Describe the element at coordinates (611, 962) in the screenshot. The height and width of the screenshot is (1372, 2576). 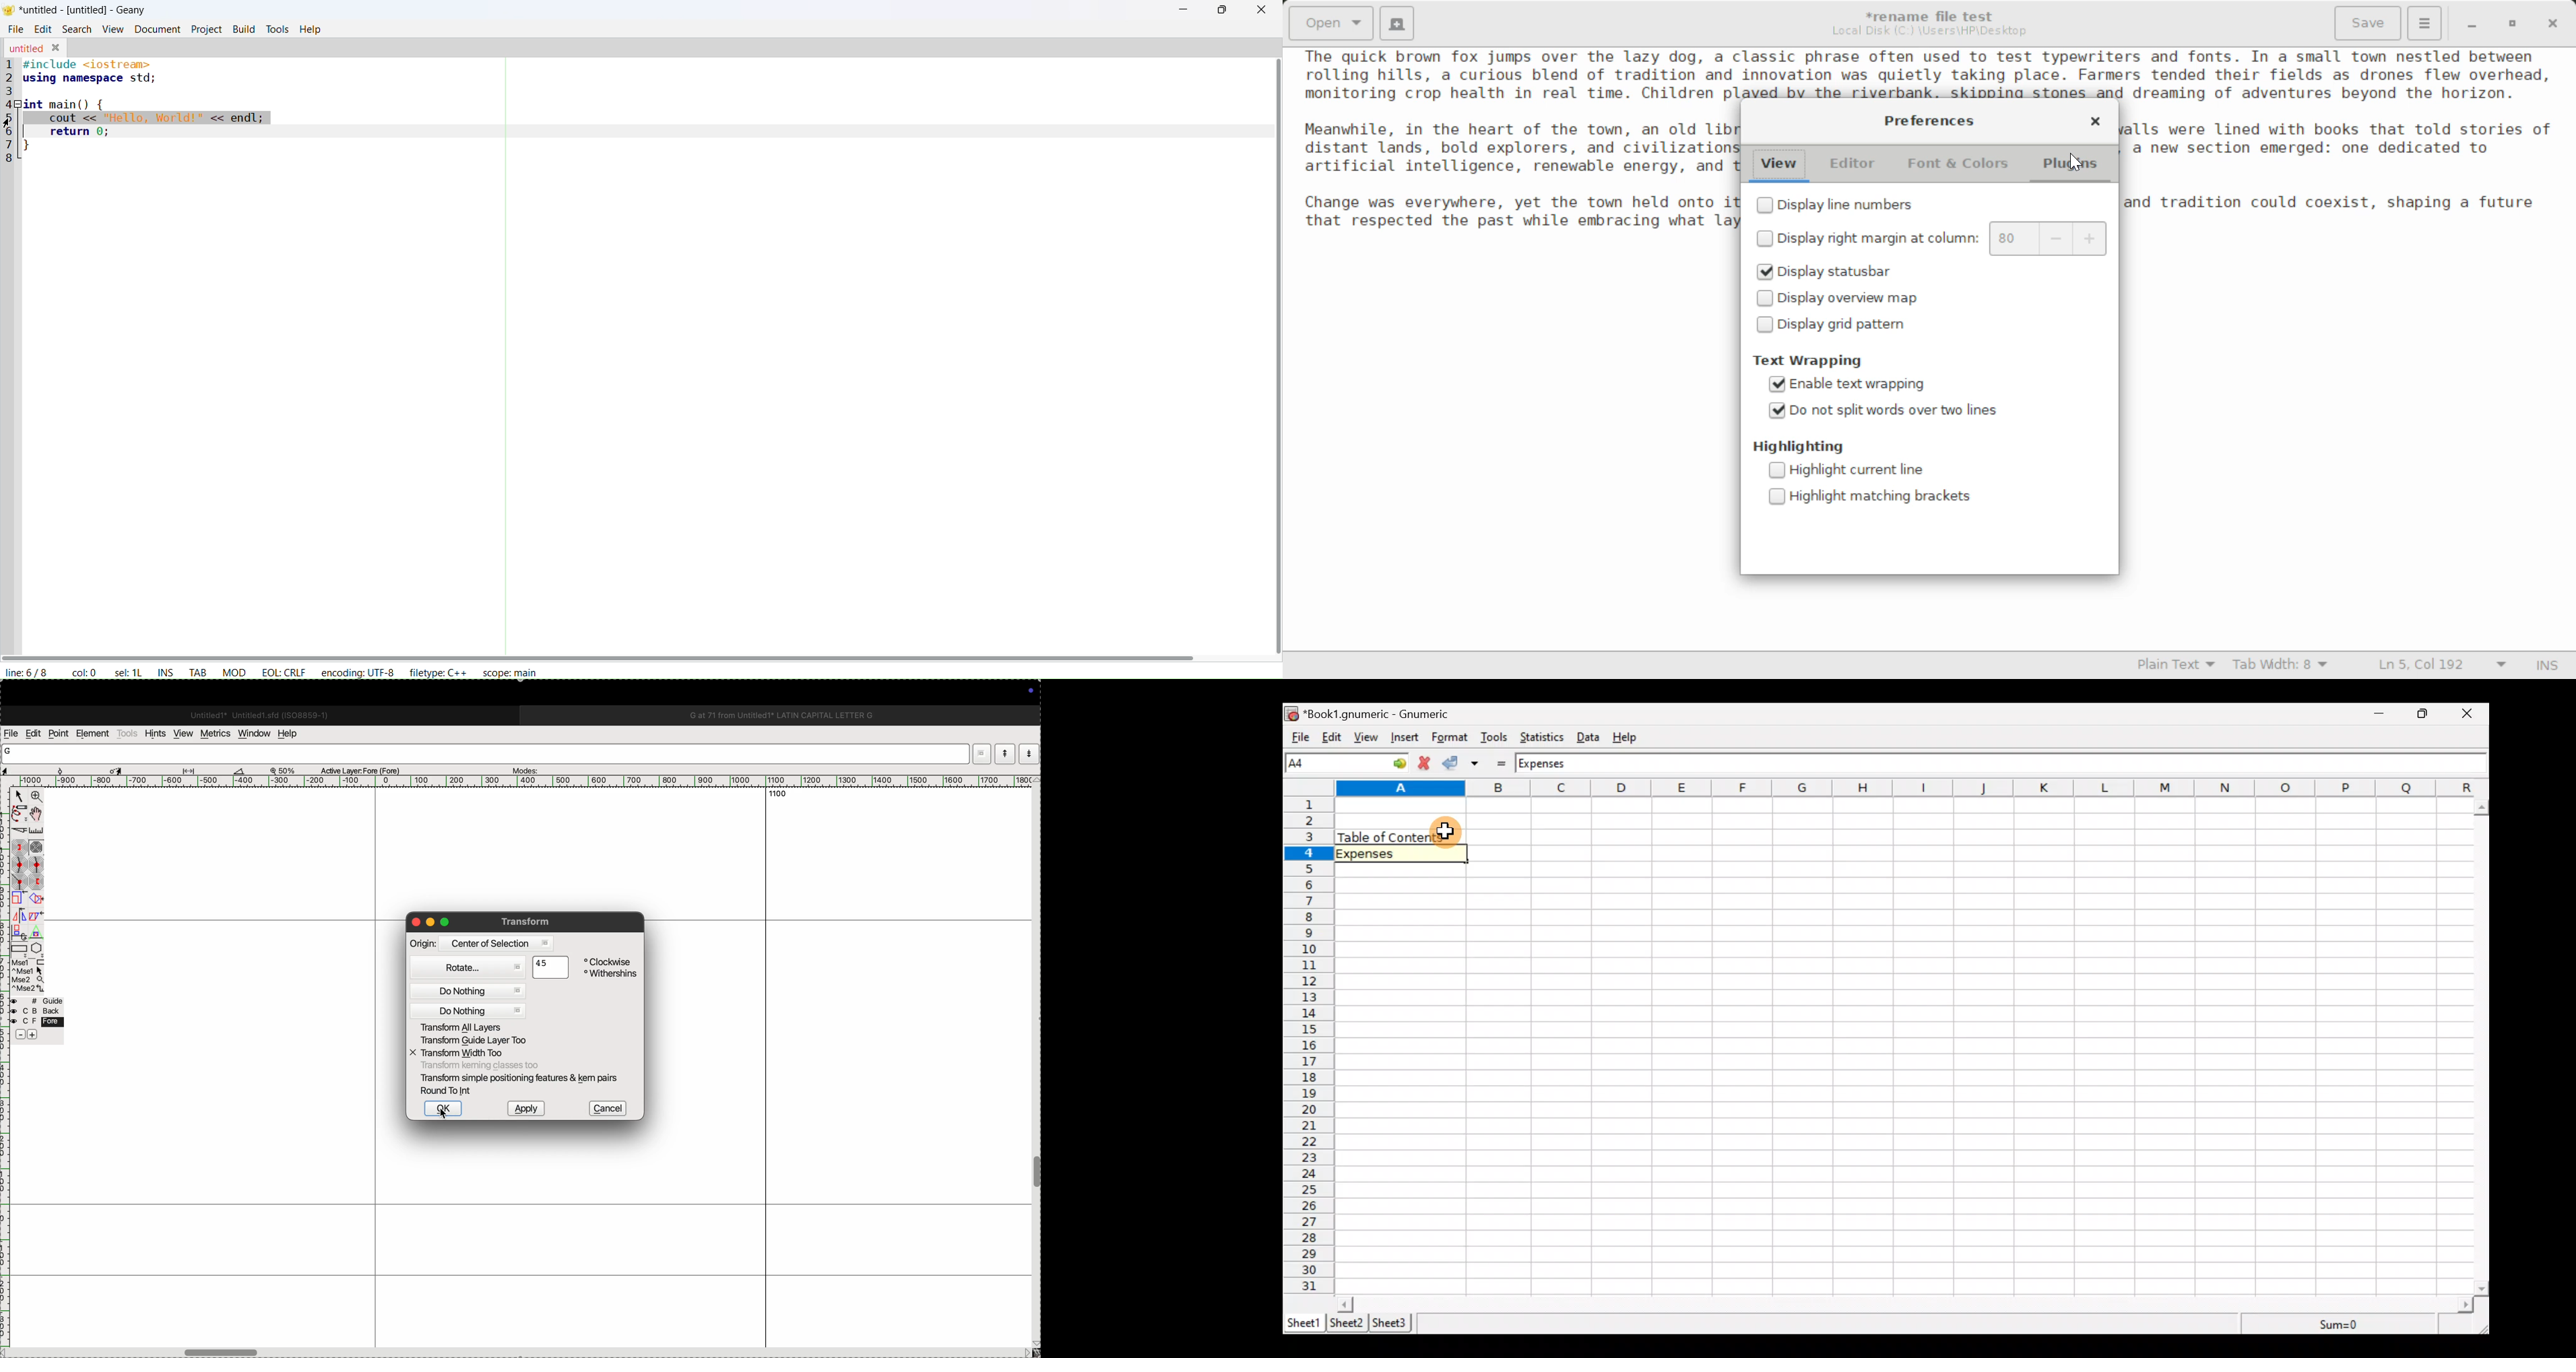
I see `Clockwise` at that location.